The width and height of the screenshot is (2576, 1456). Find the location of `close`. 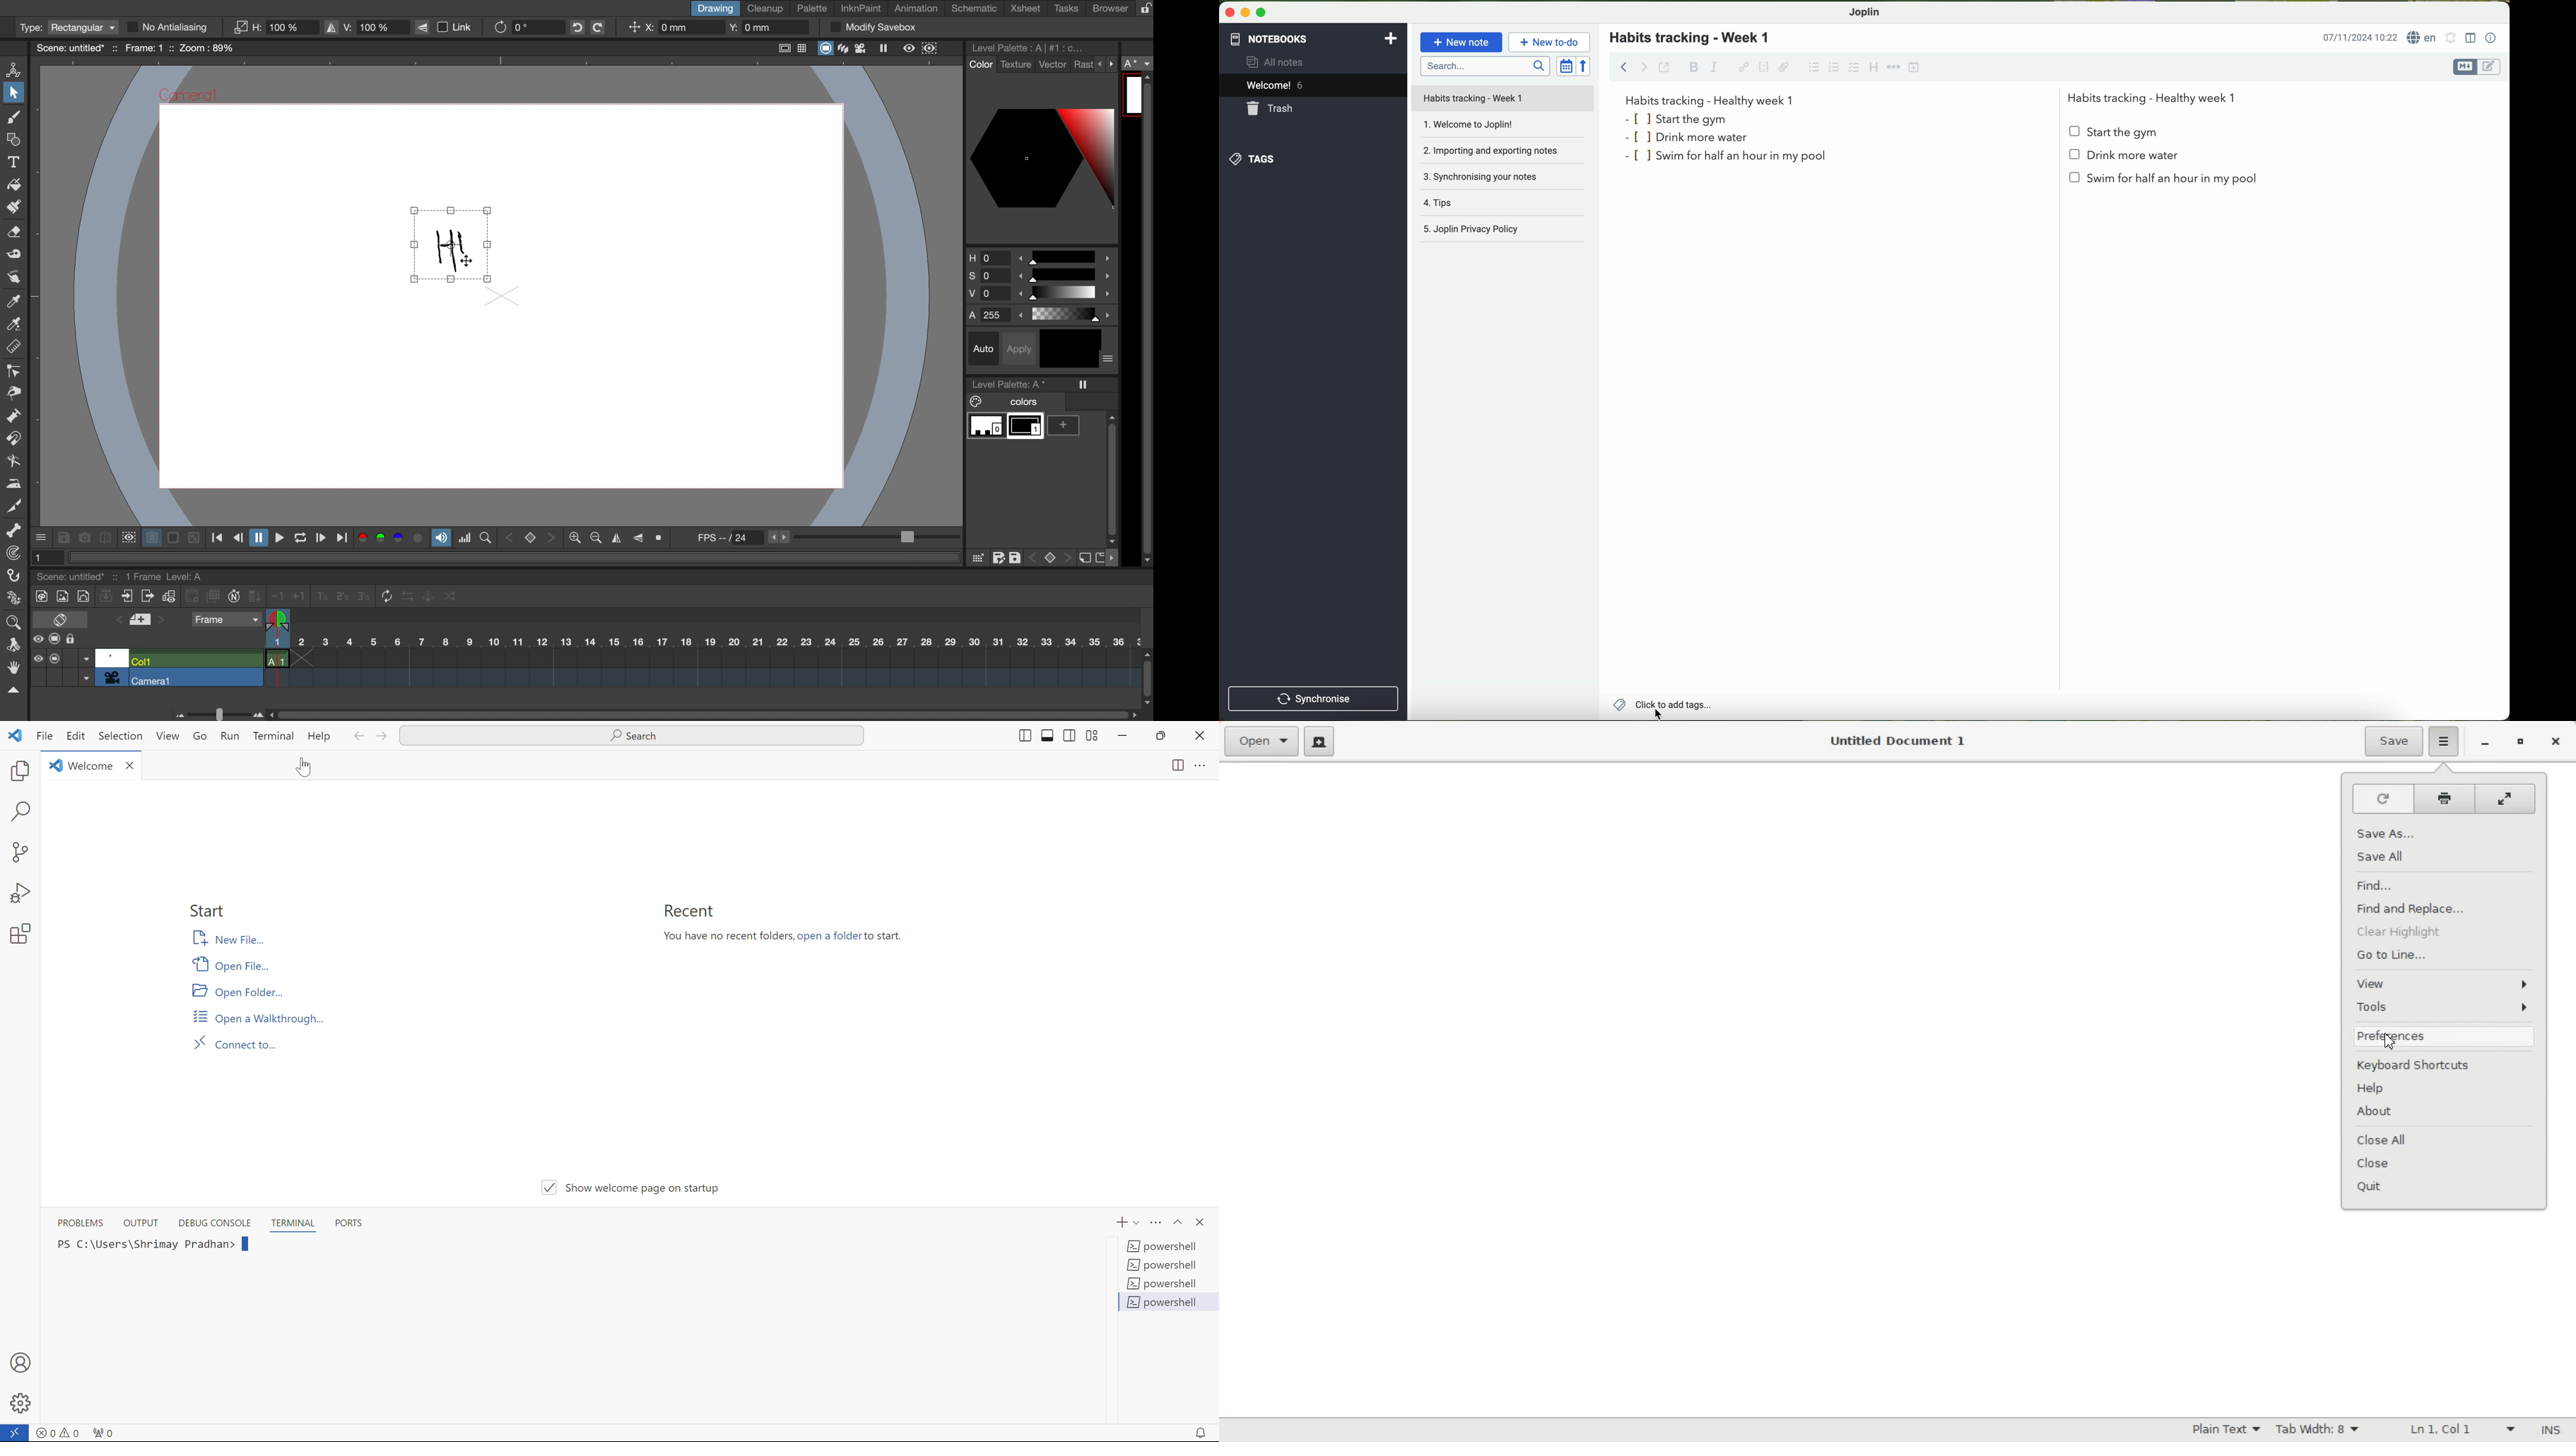

close is located at coordinates (1227, 10).